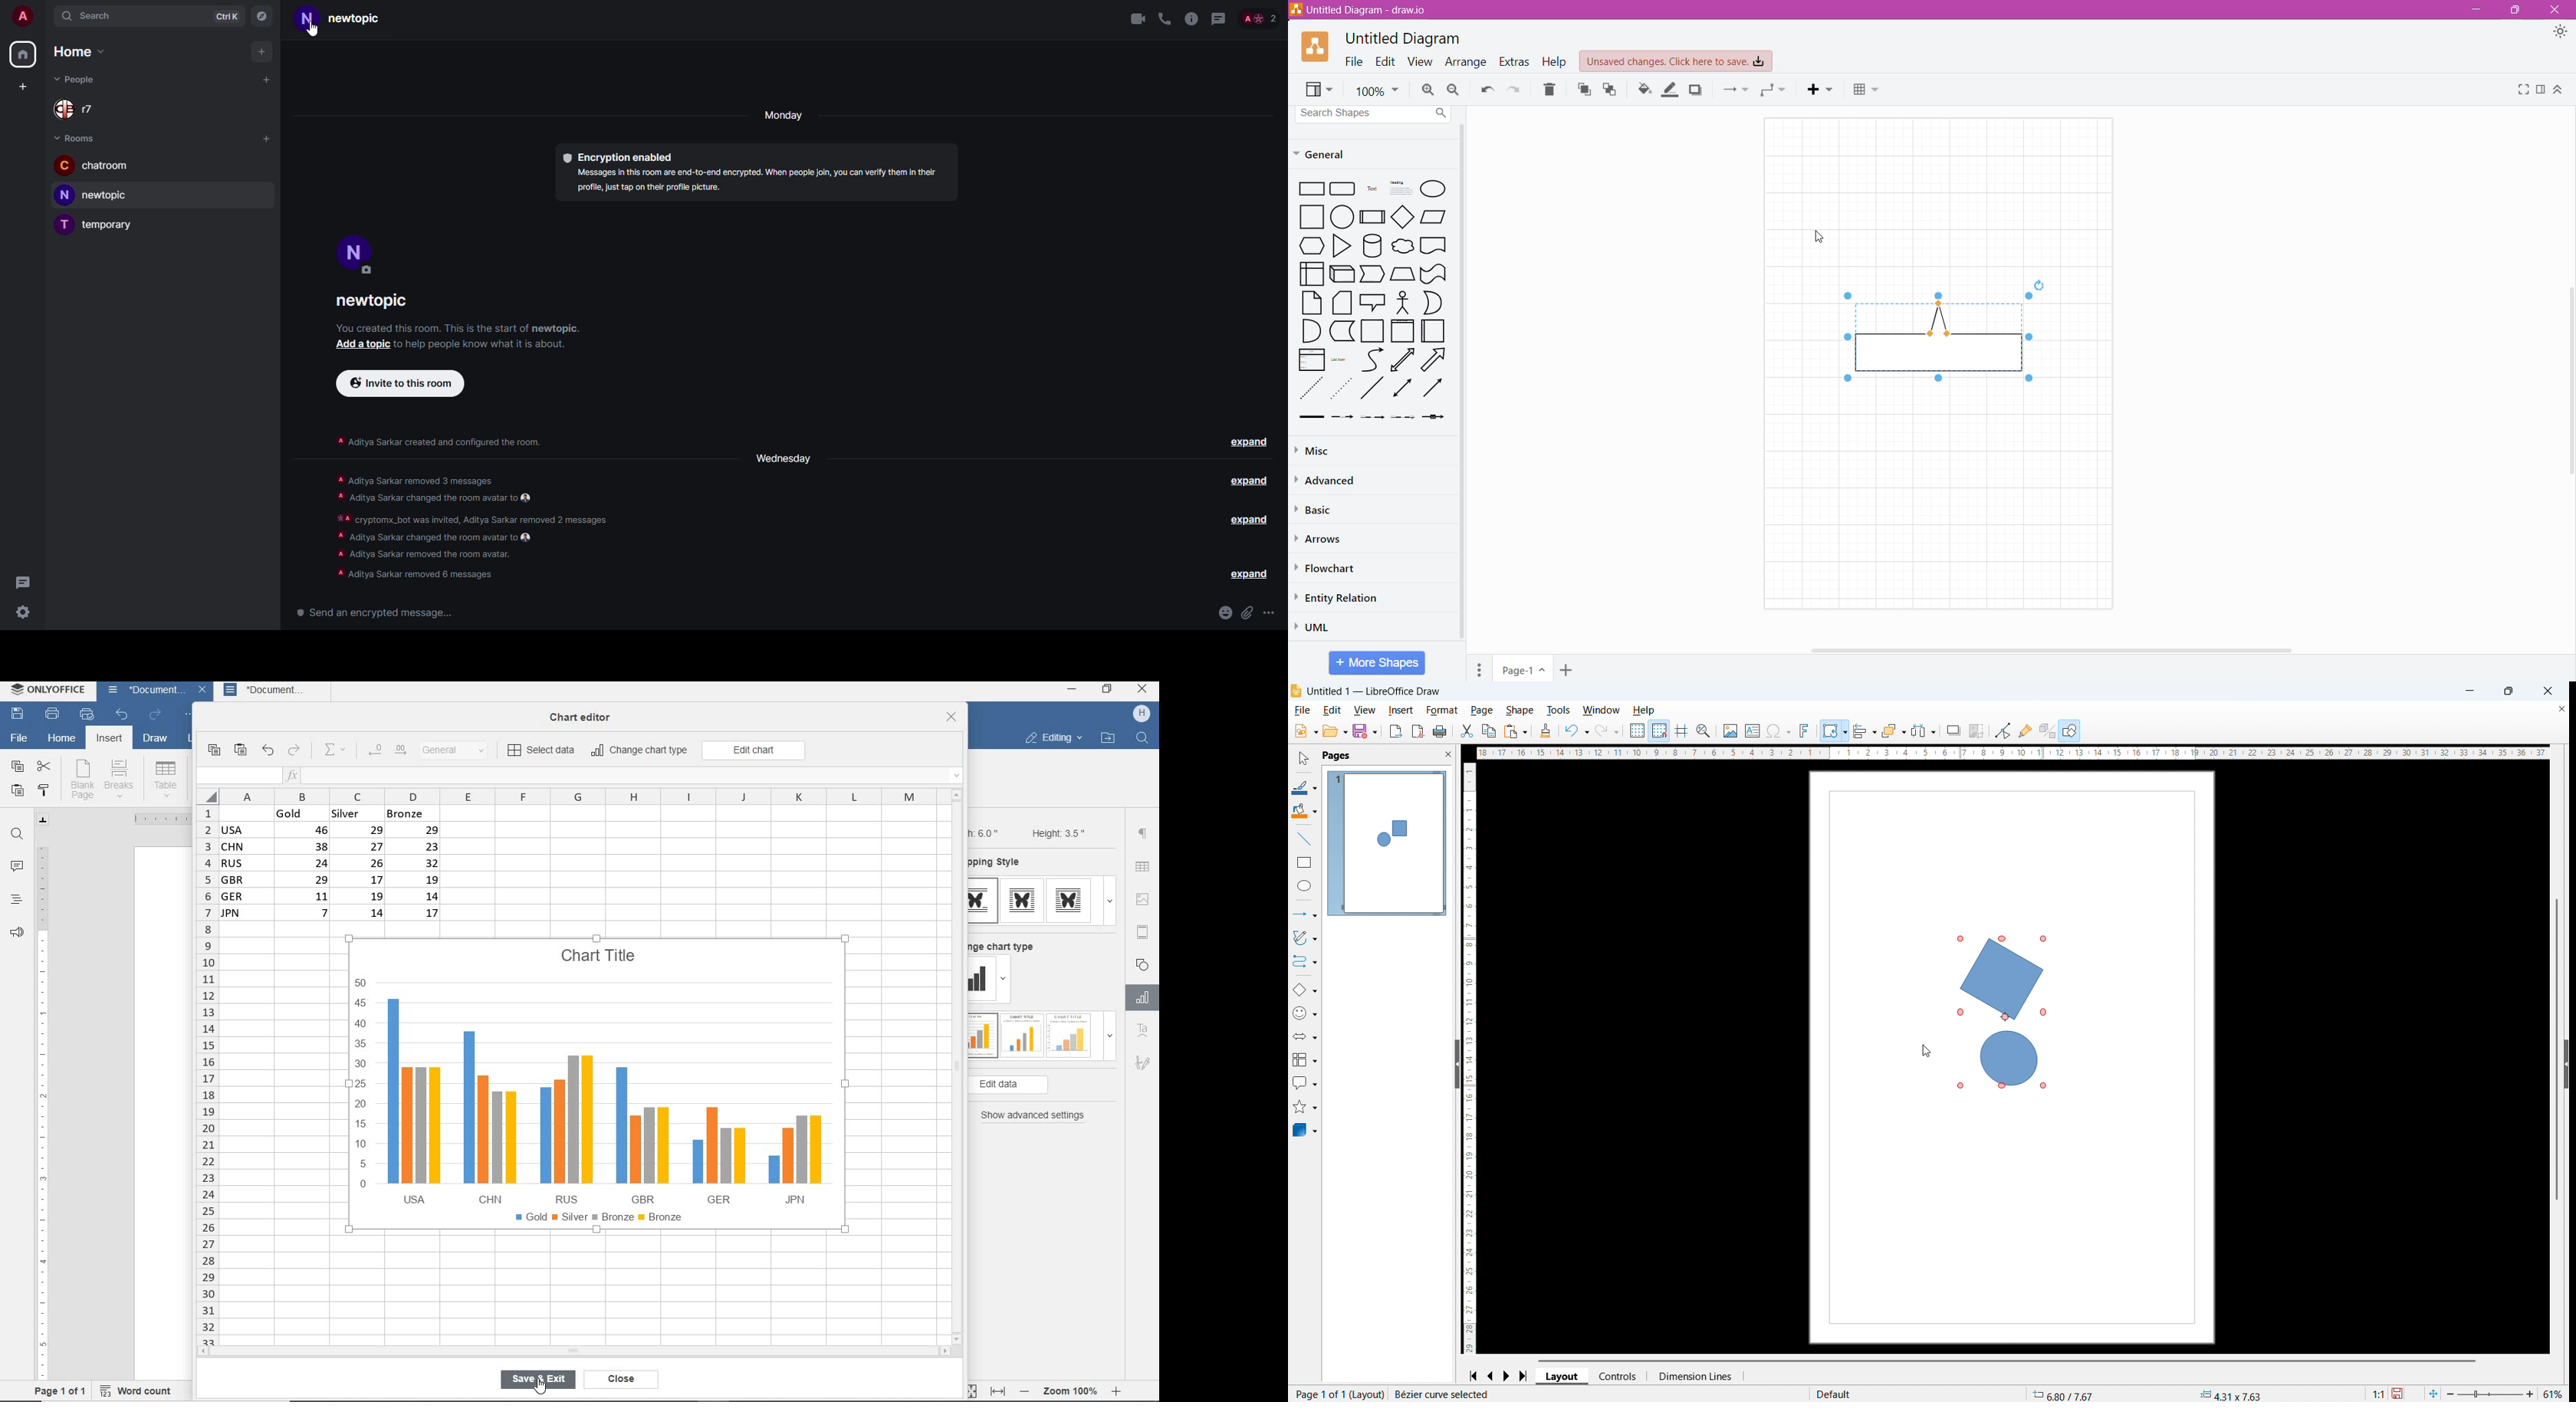  I want to click on Page Name, so click(1524, 668).